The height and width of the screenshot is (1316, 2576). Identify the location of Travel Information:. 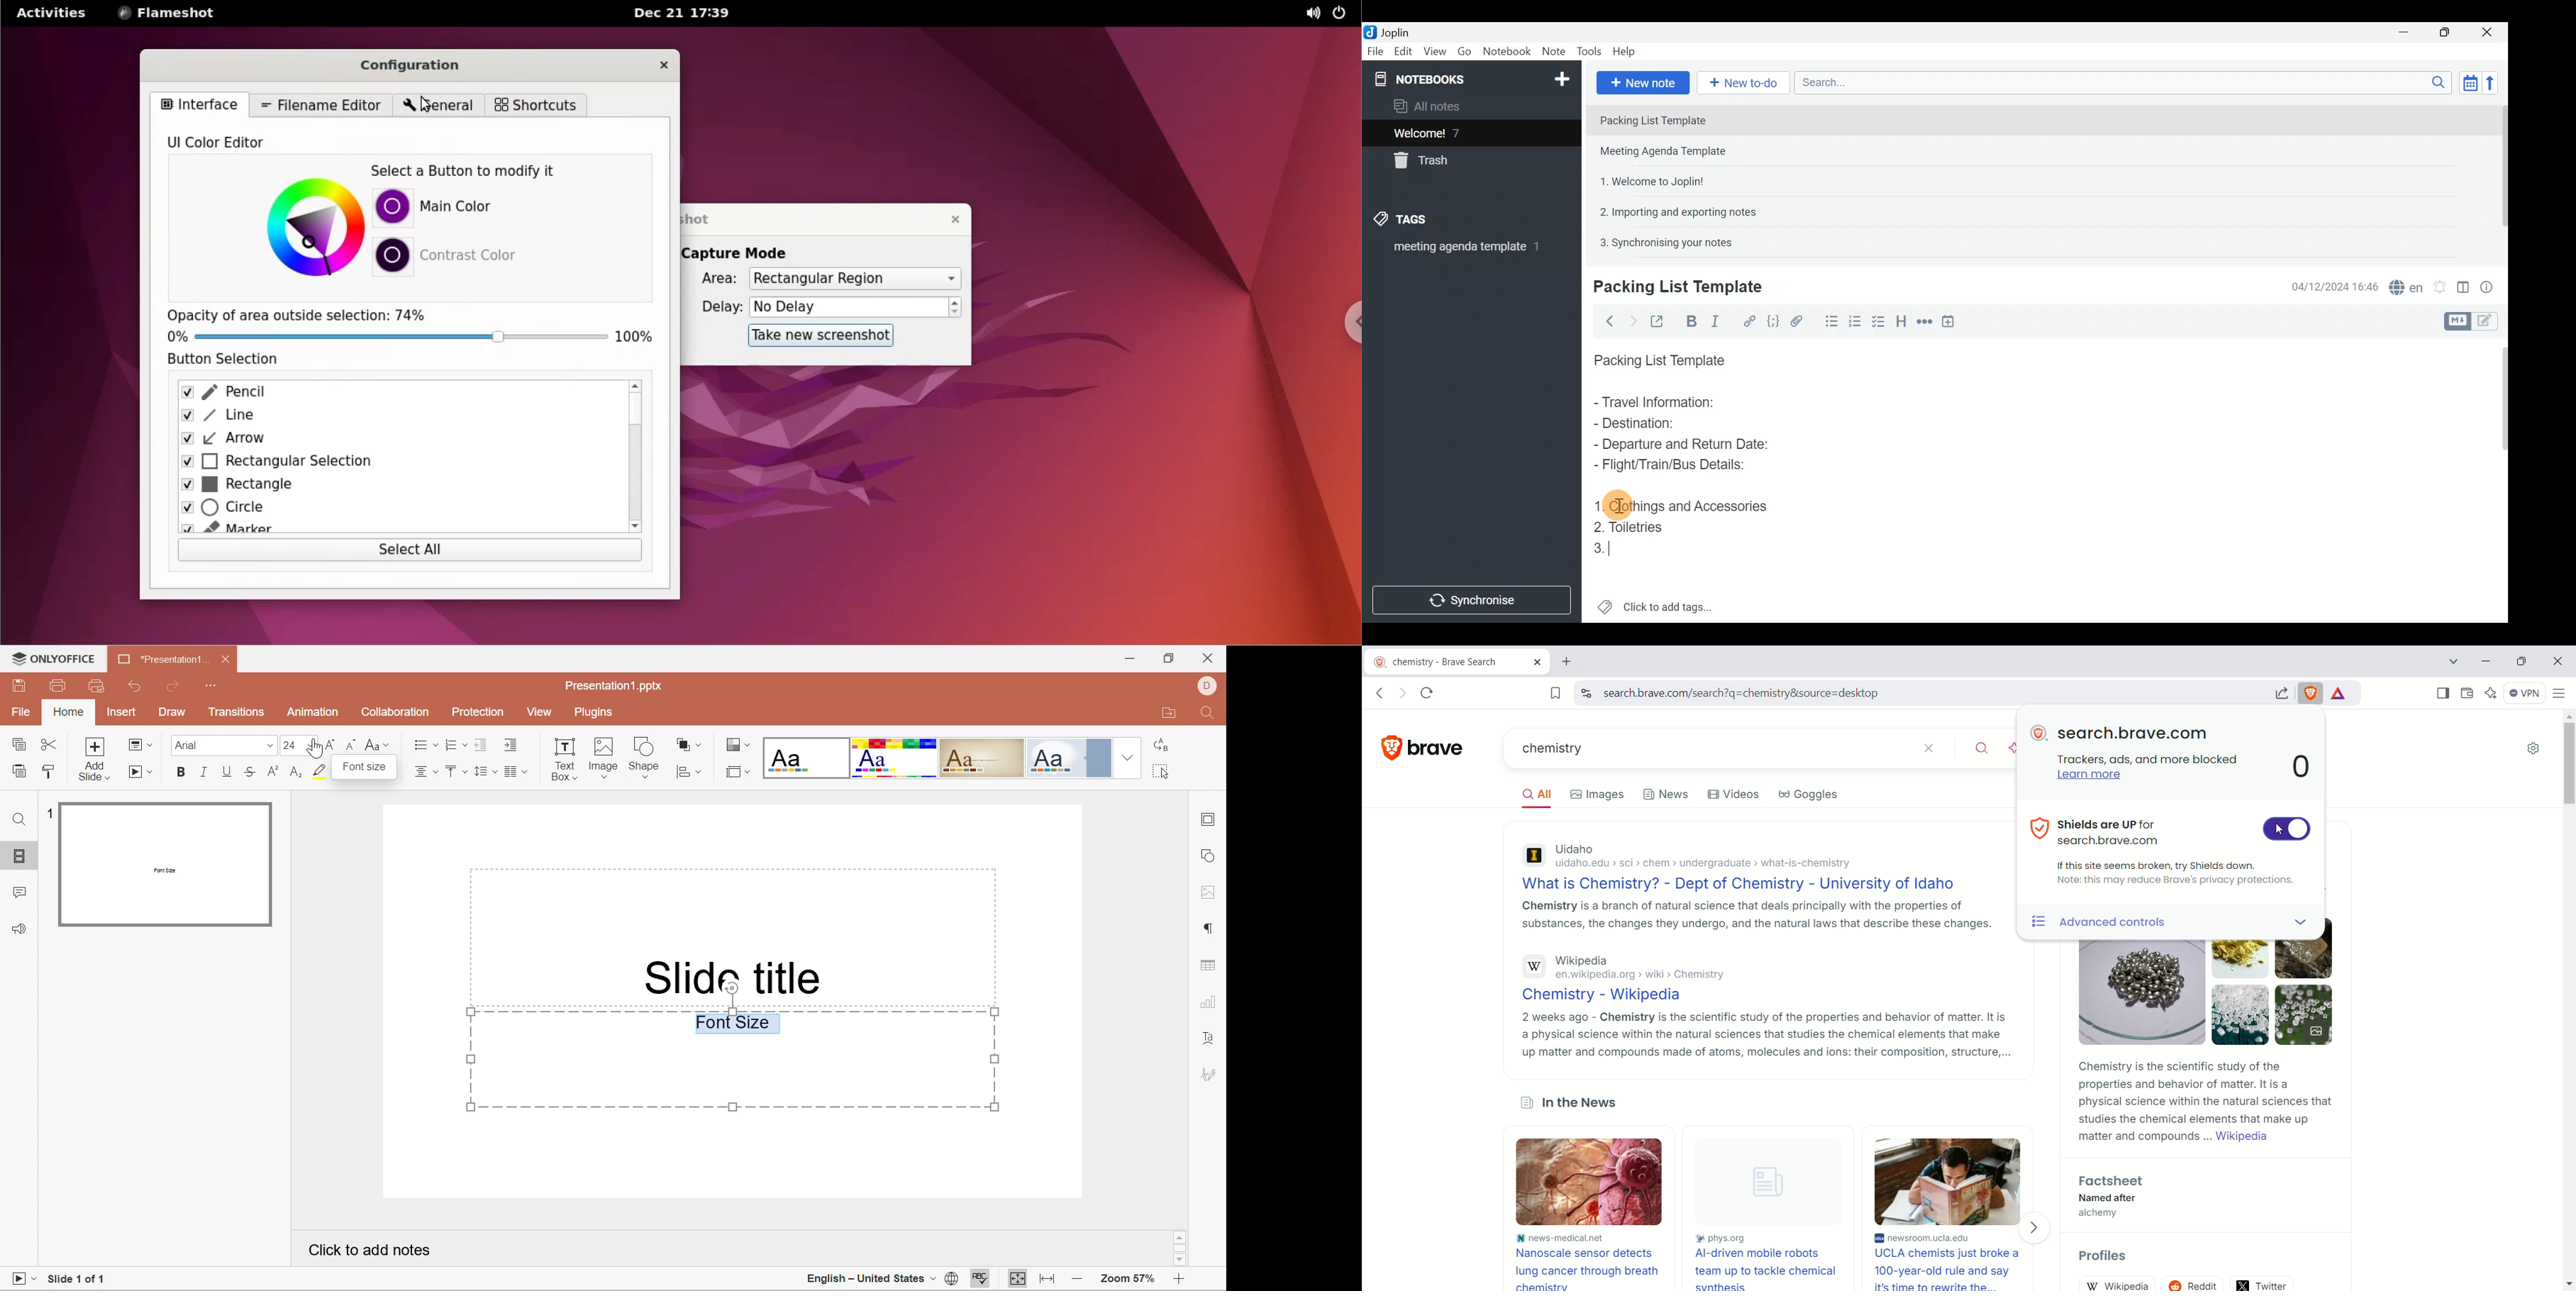
(1665, 403).